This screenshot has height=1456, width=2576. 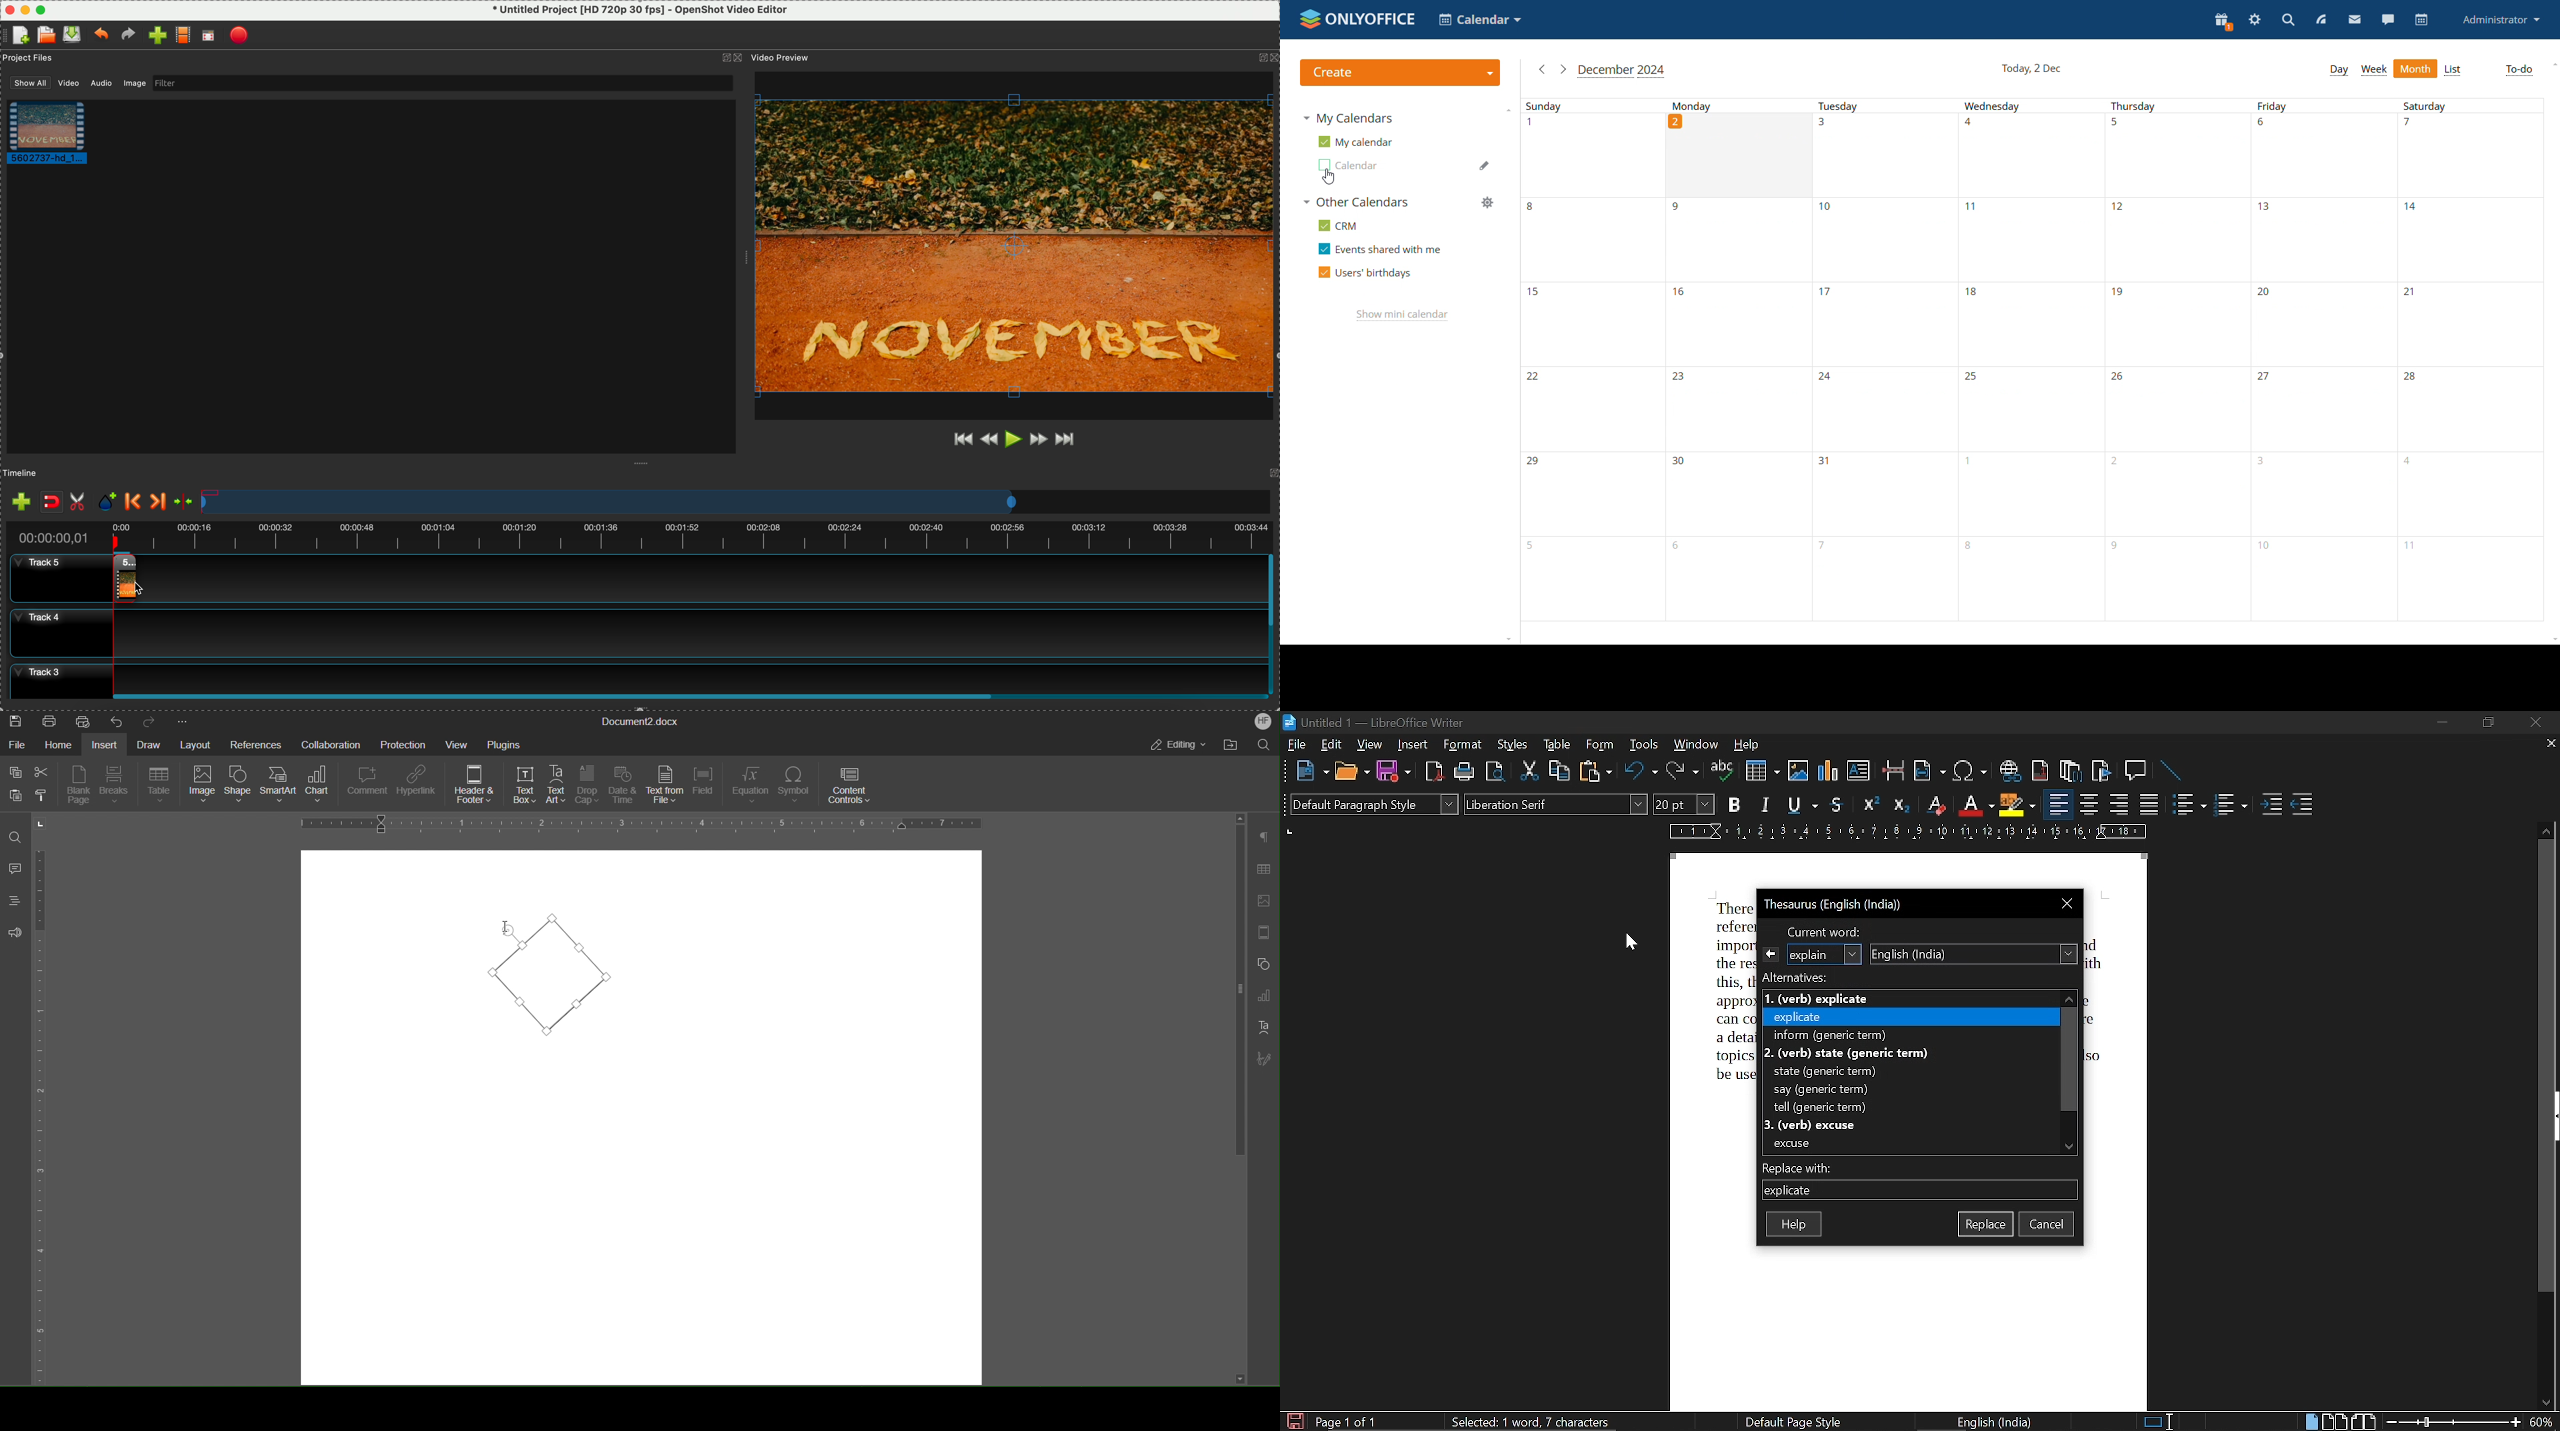 I want to click on Text Art, so click(x=1263, y=1027).